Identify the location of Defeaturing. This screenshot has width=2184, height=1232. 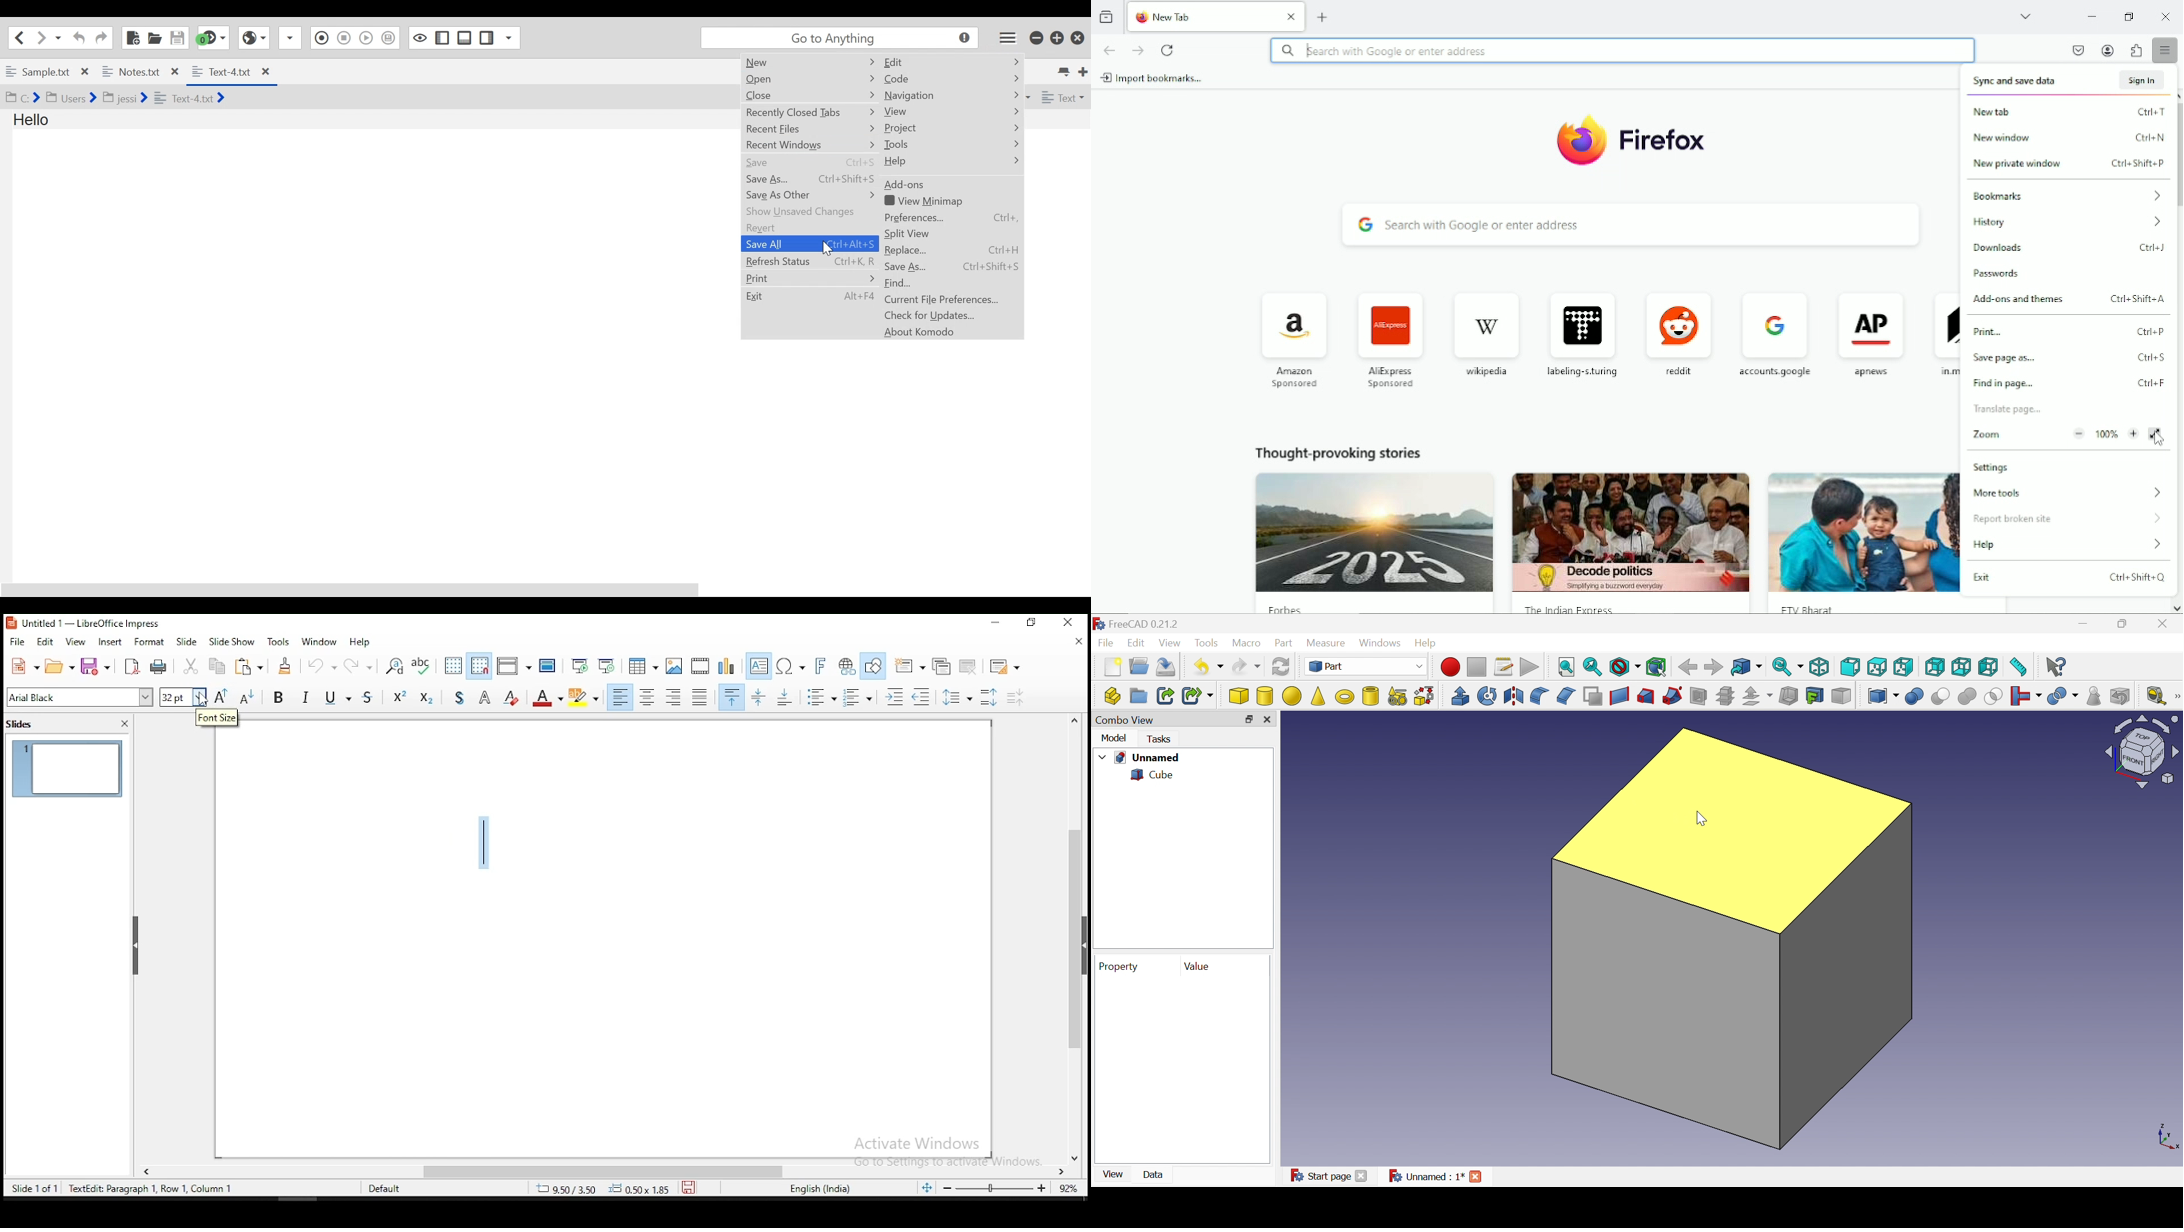
(2121, 695).